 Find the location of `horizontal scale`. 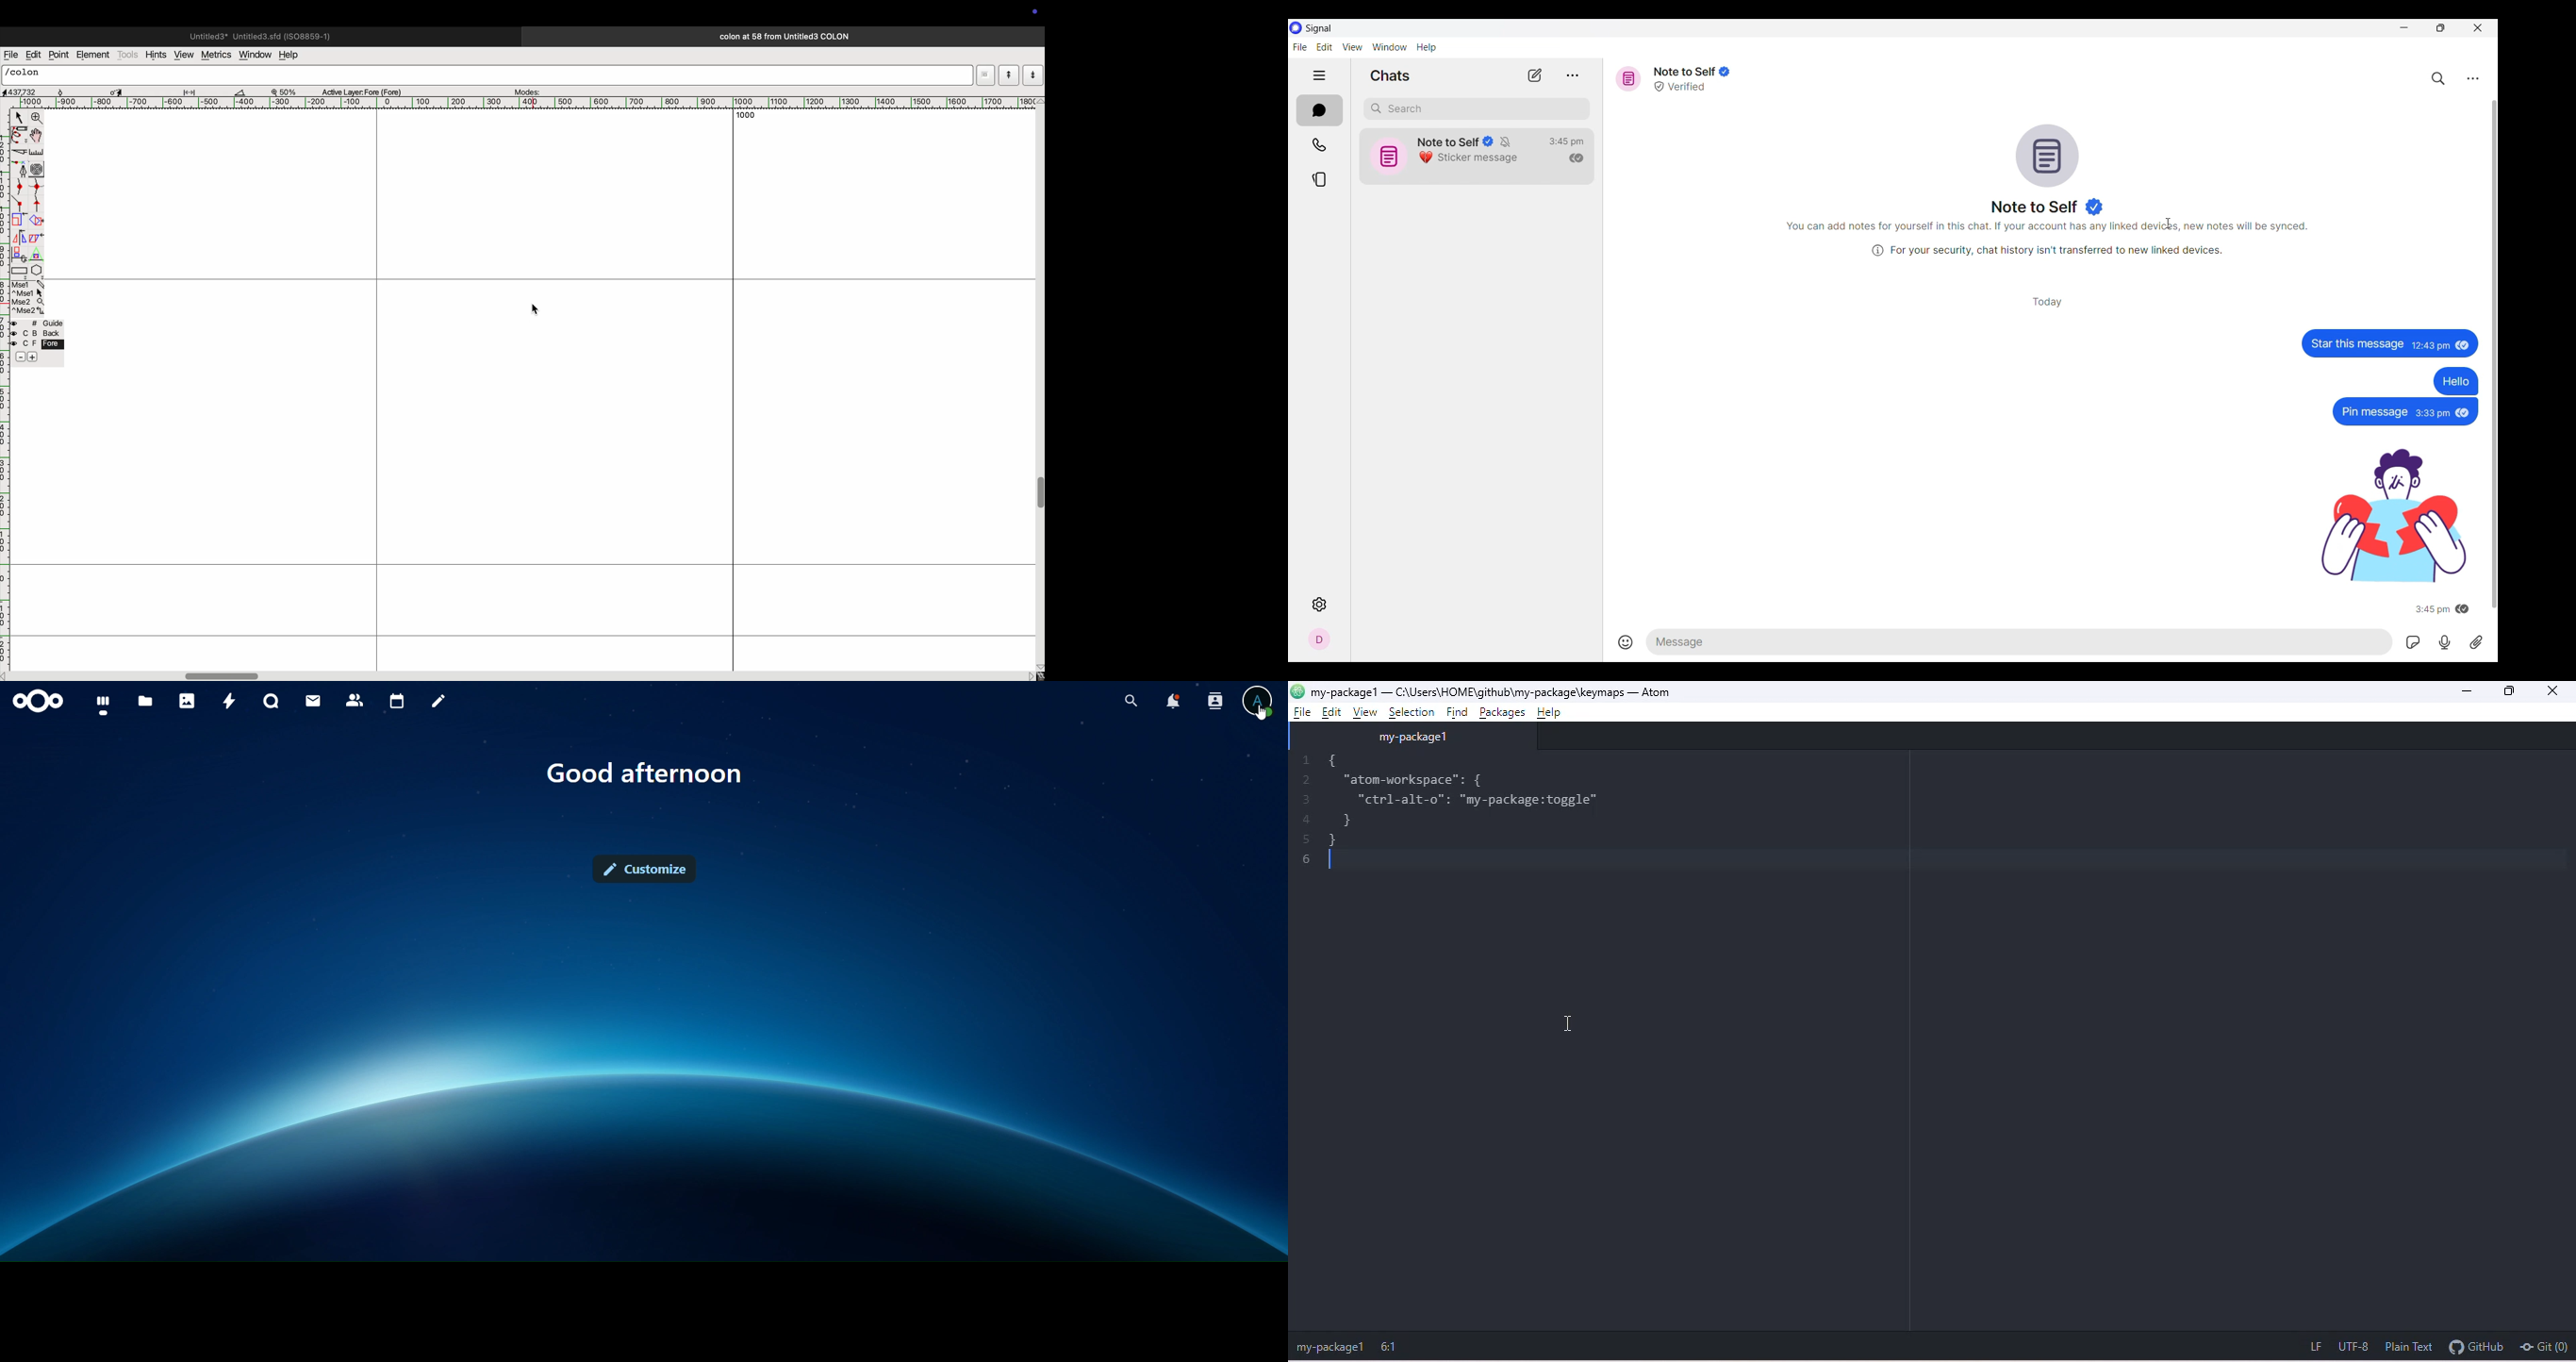

horizontal scale is located at coordinates (534, 103).